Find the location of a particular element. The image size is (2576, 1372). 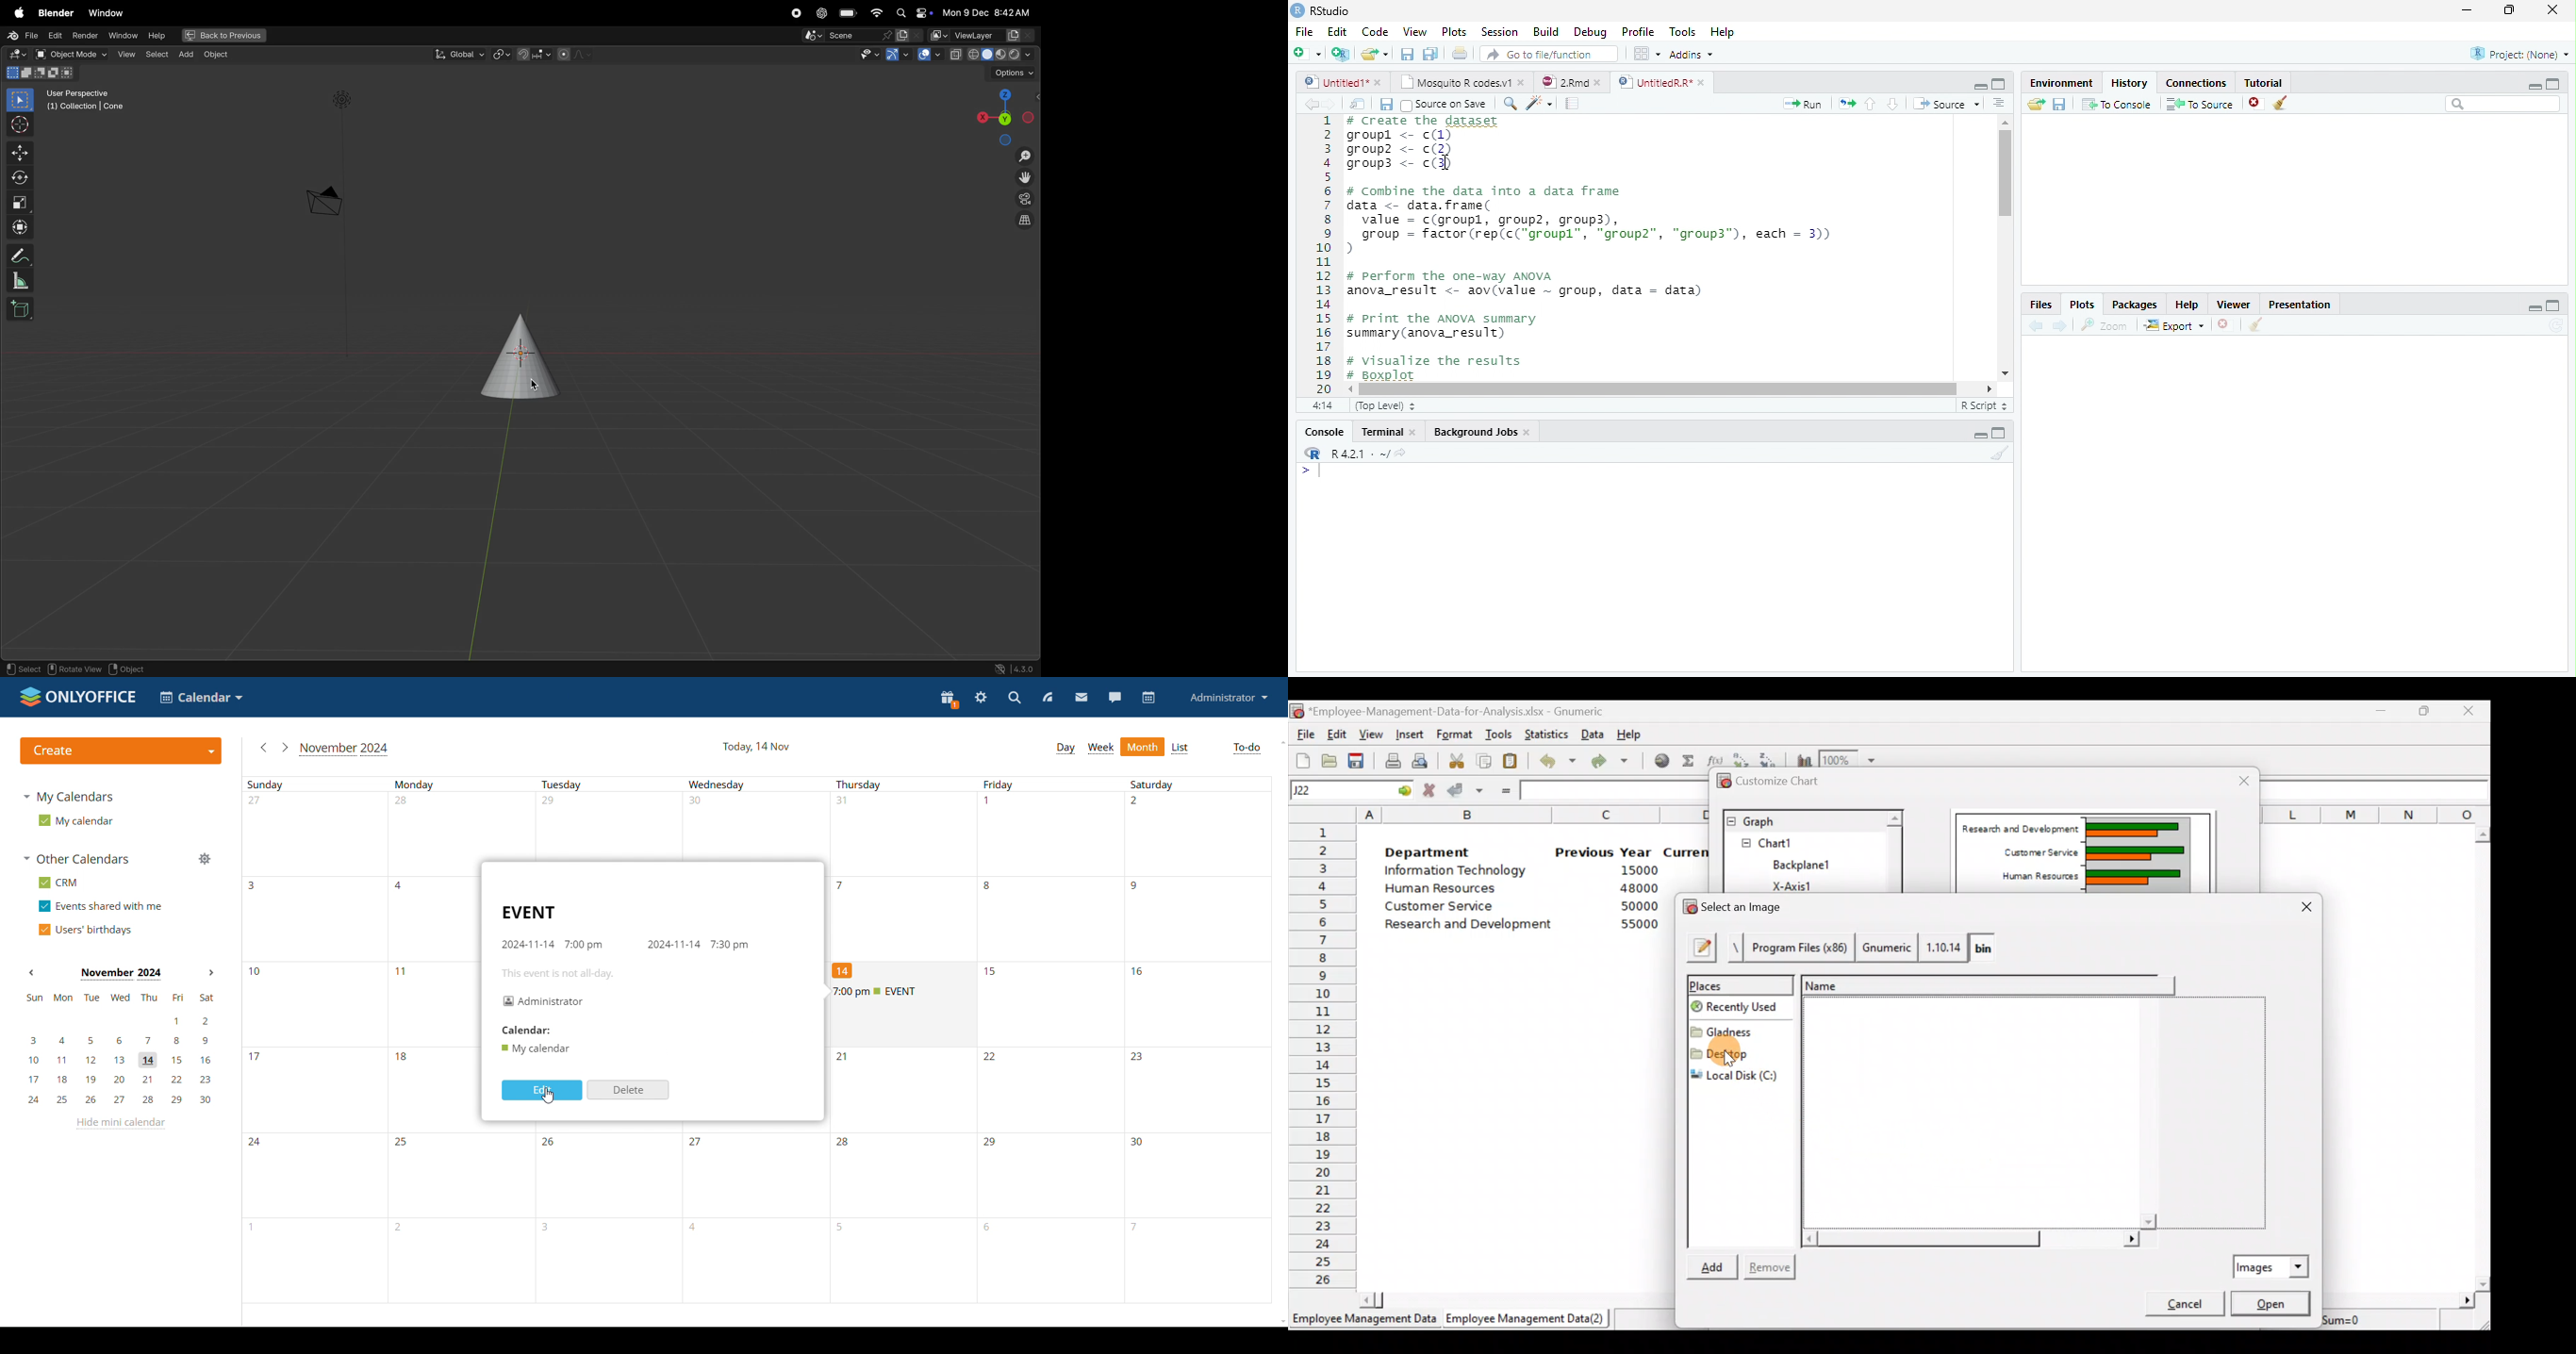

Remove is located at coordinates (1772, 1265).